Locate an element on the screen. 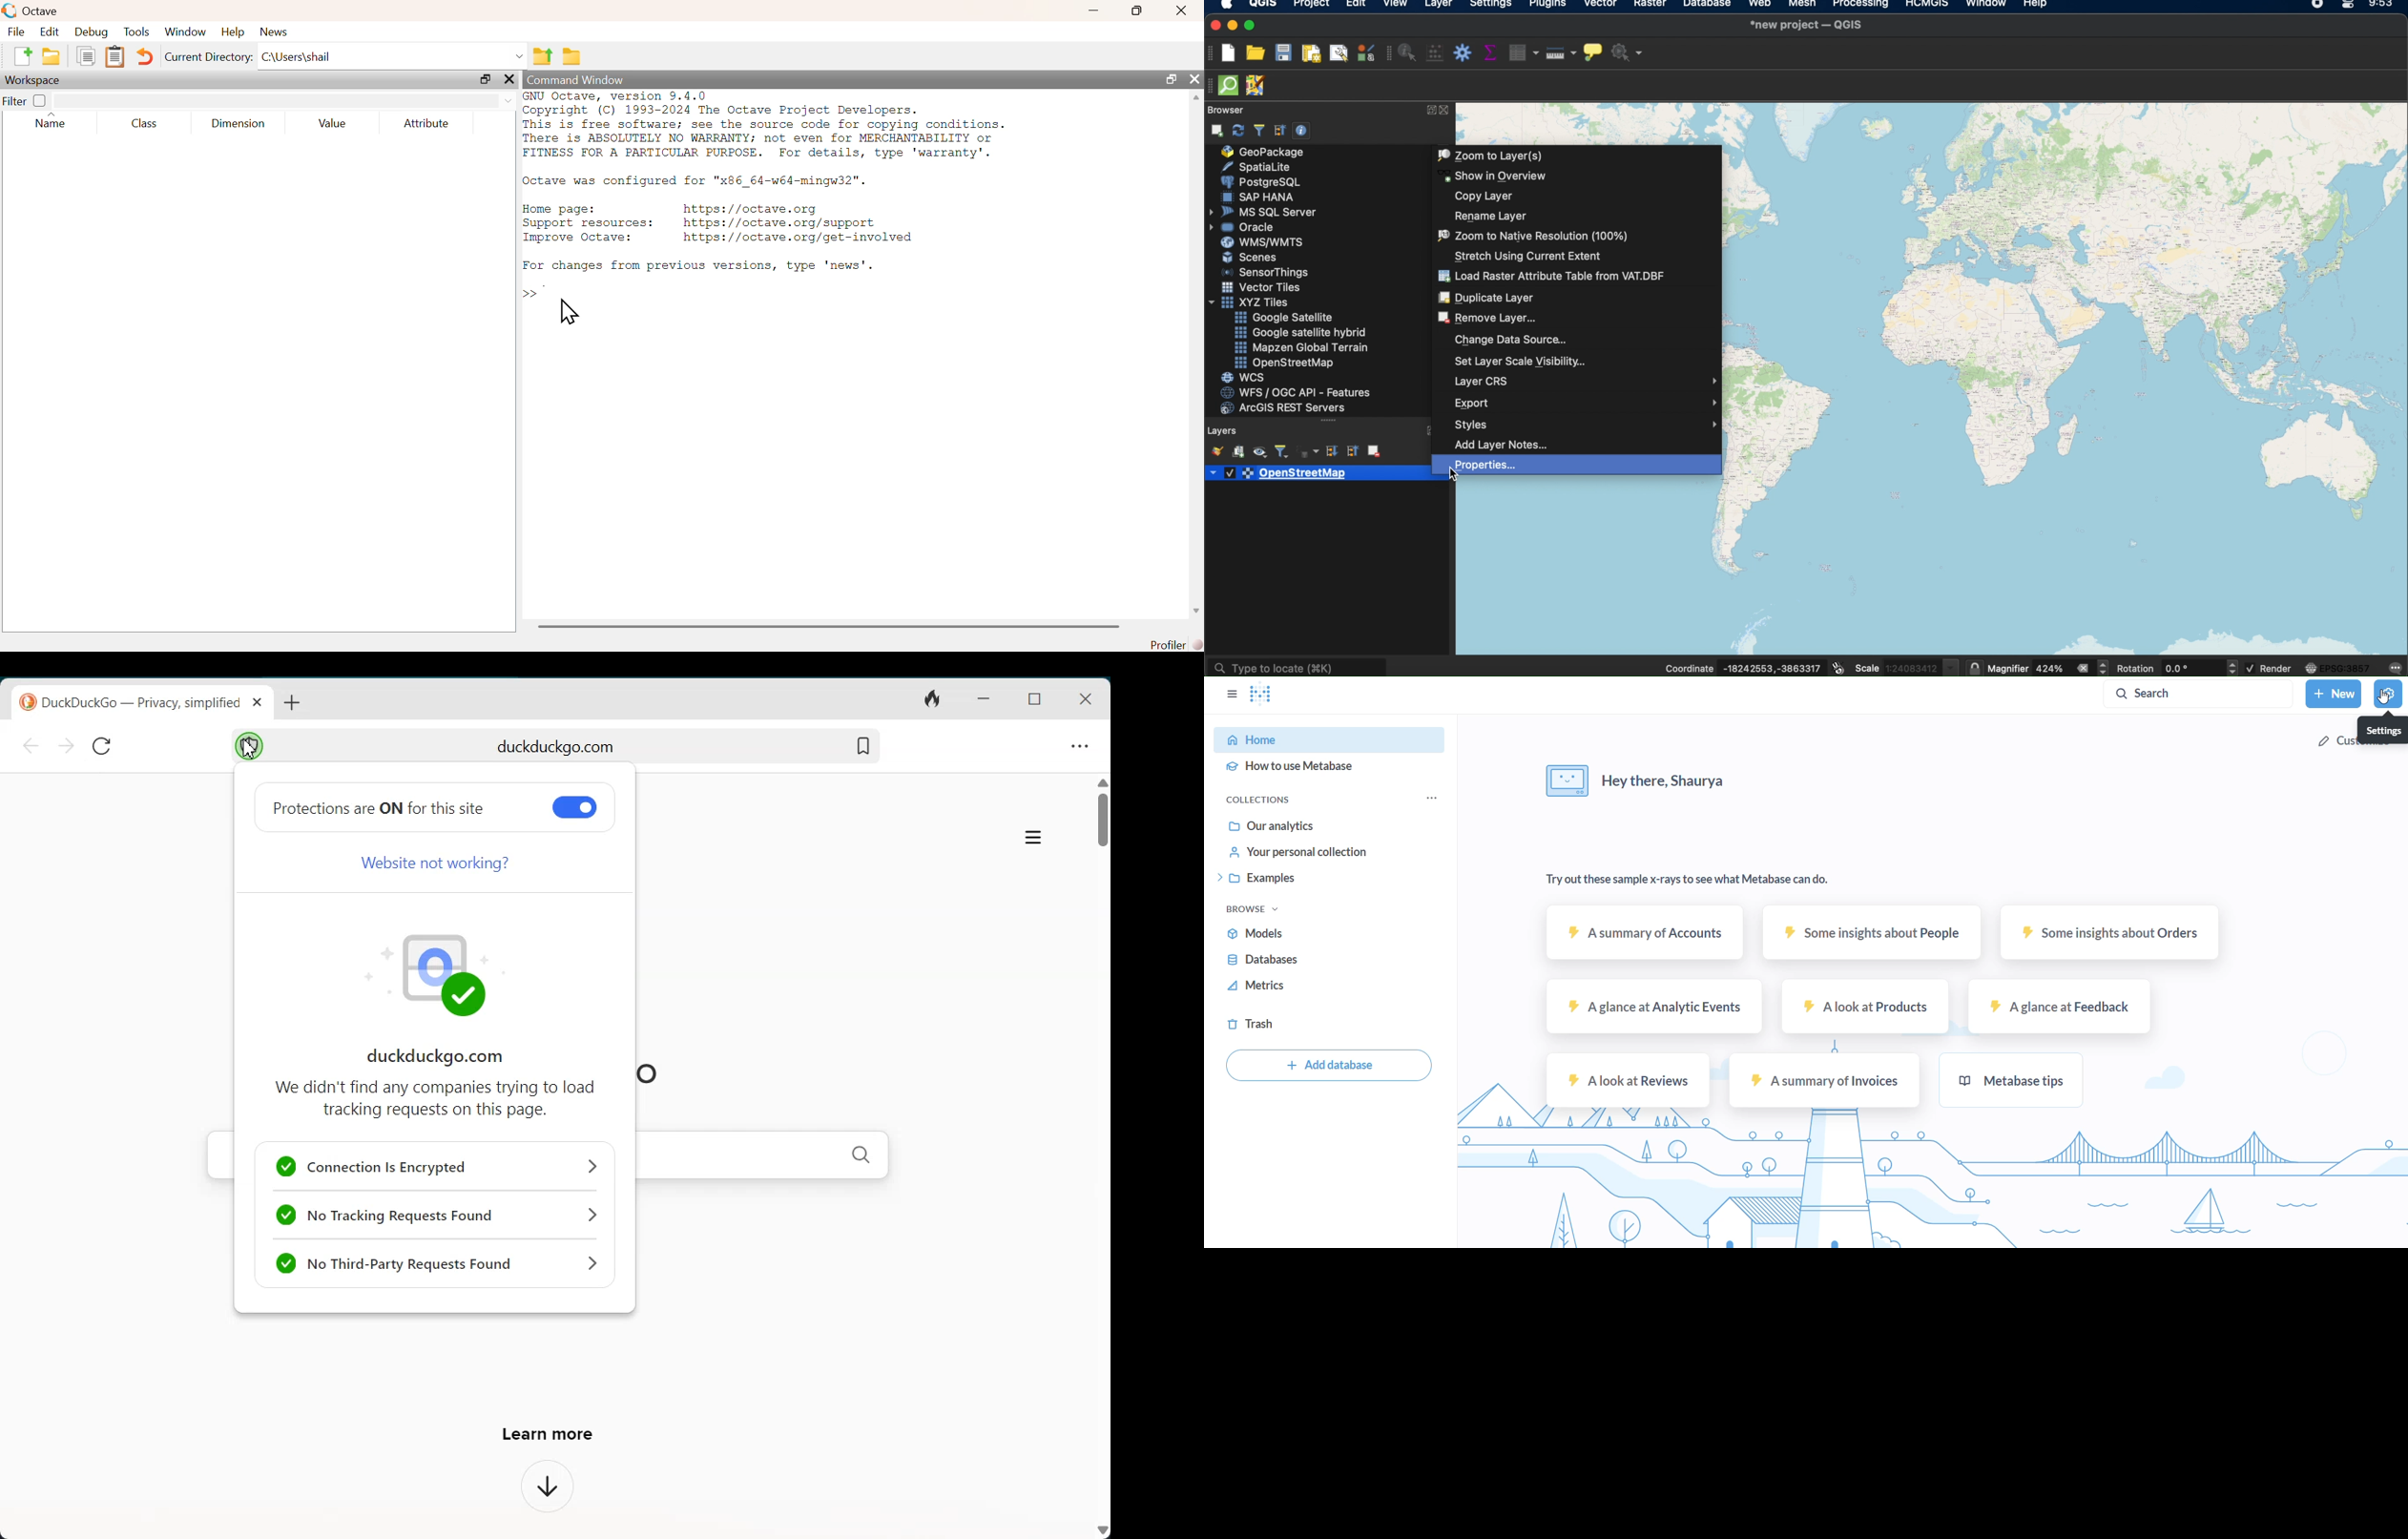  TO Trash is located at coordinates (1258, 1025).